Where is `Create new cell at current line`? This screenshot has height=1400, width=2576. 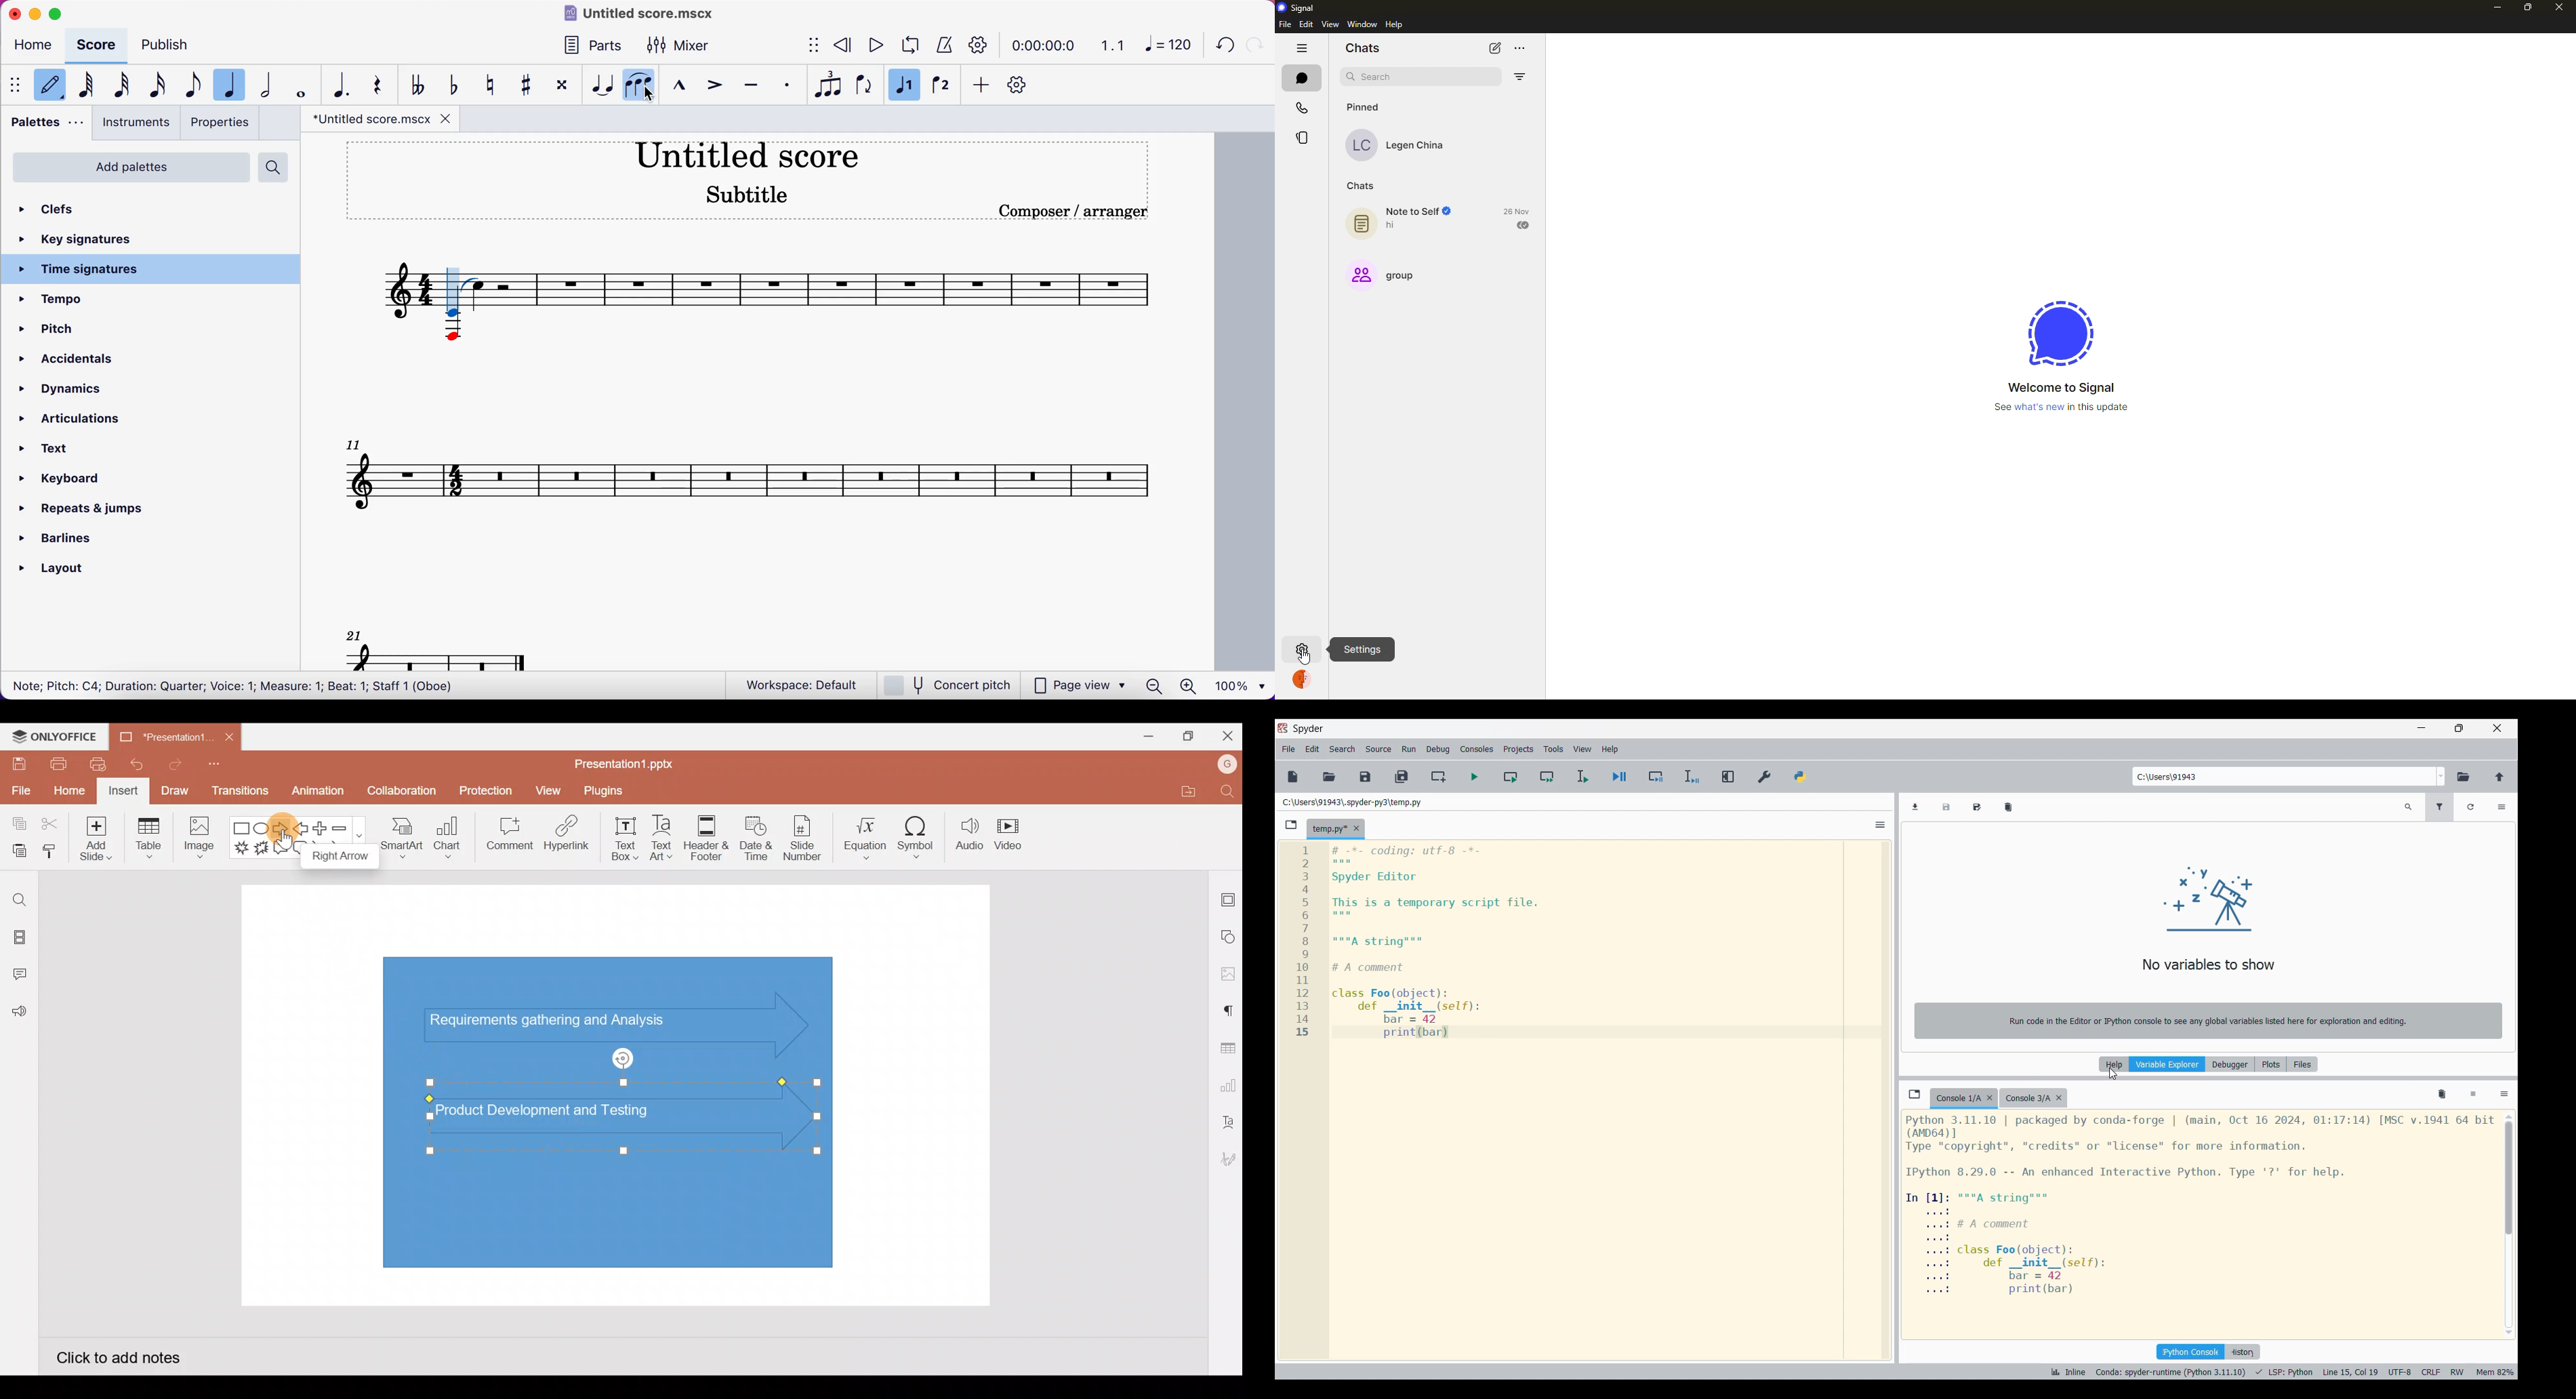 Create new cell at current line is located at coordinates (1438, 777).